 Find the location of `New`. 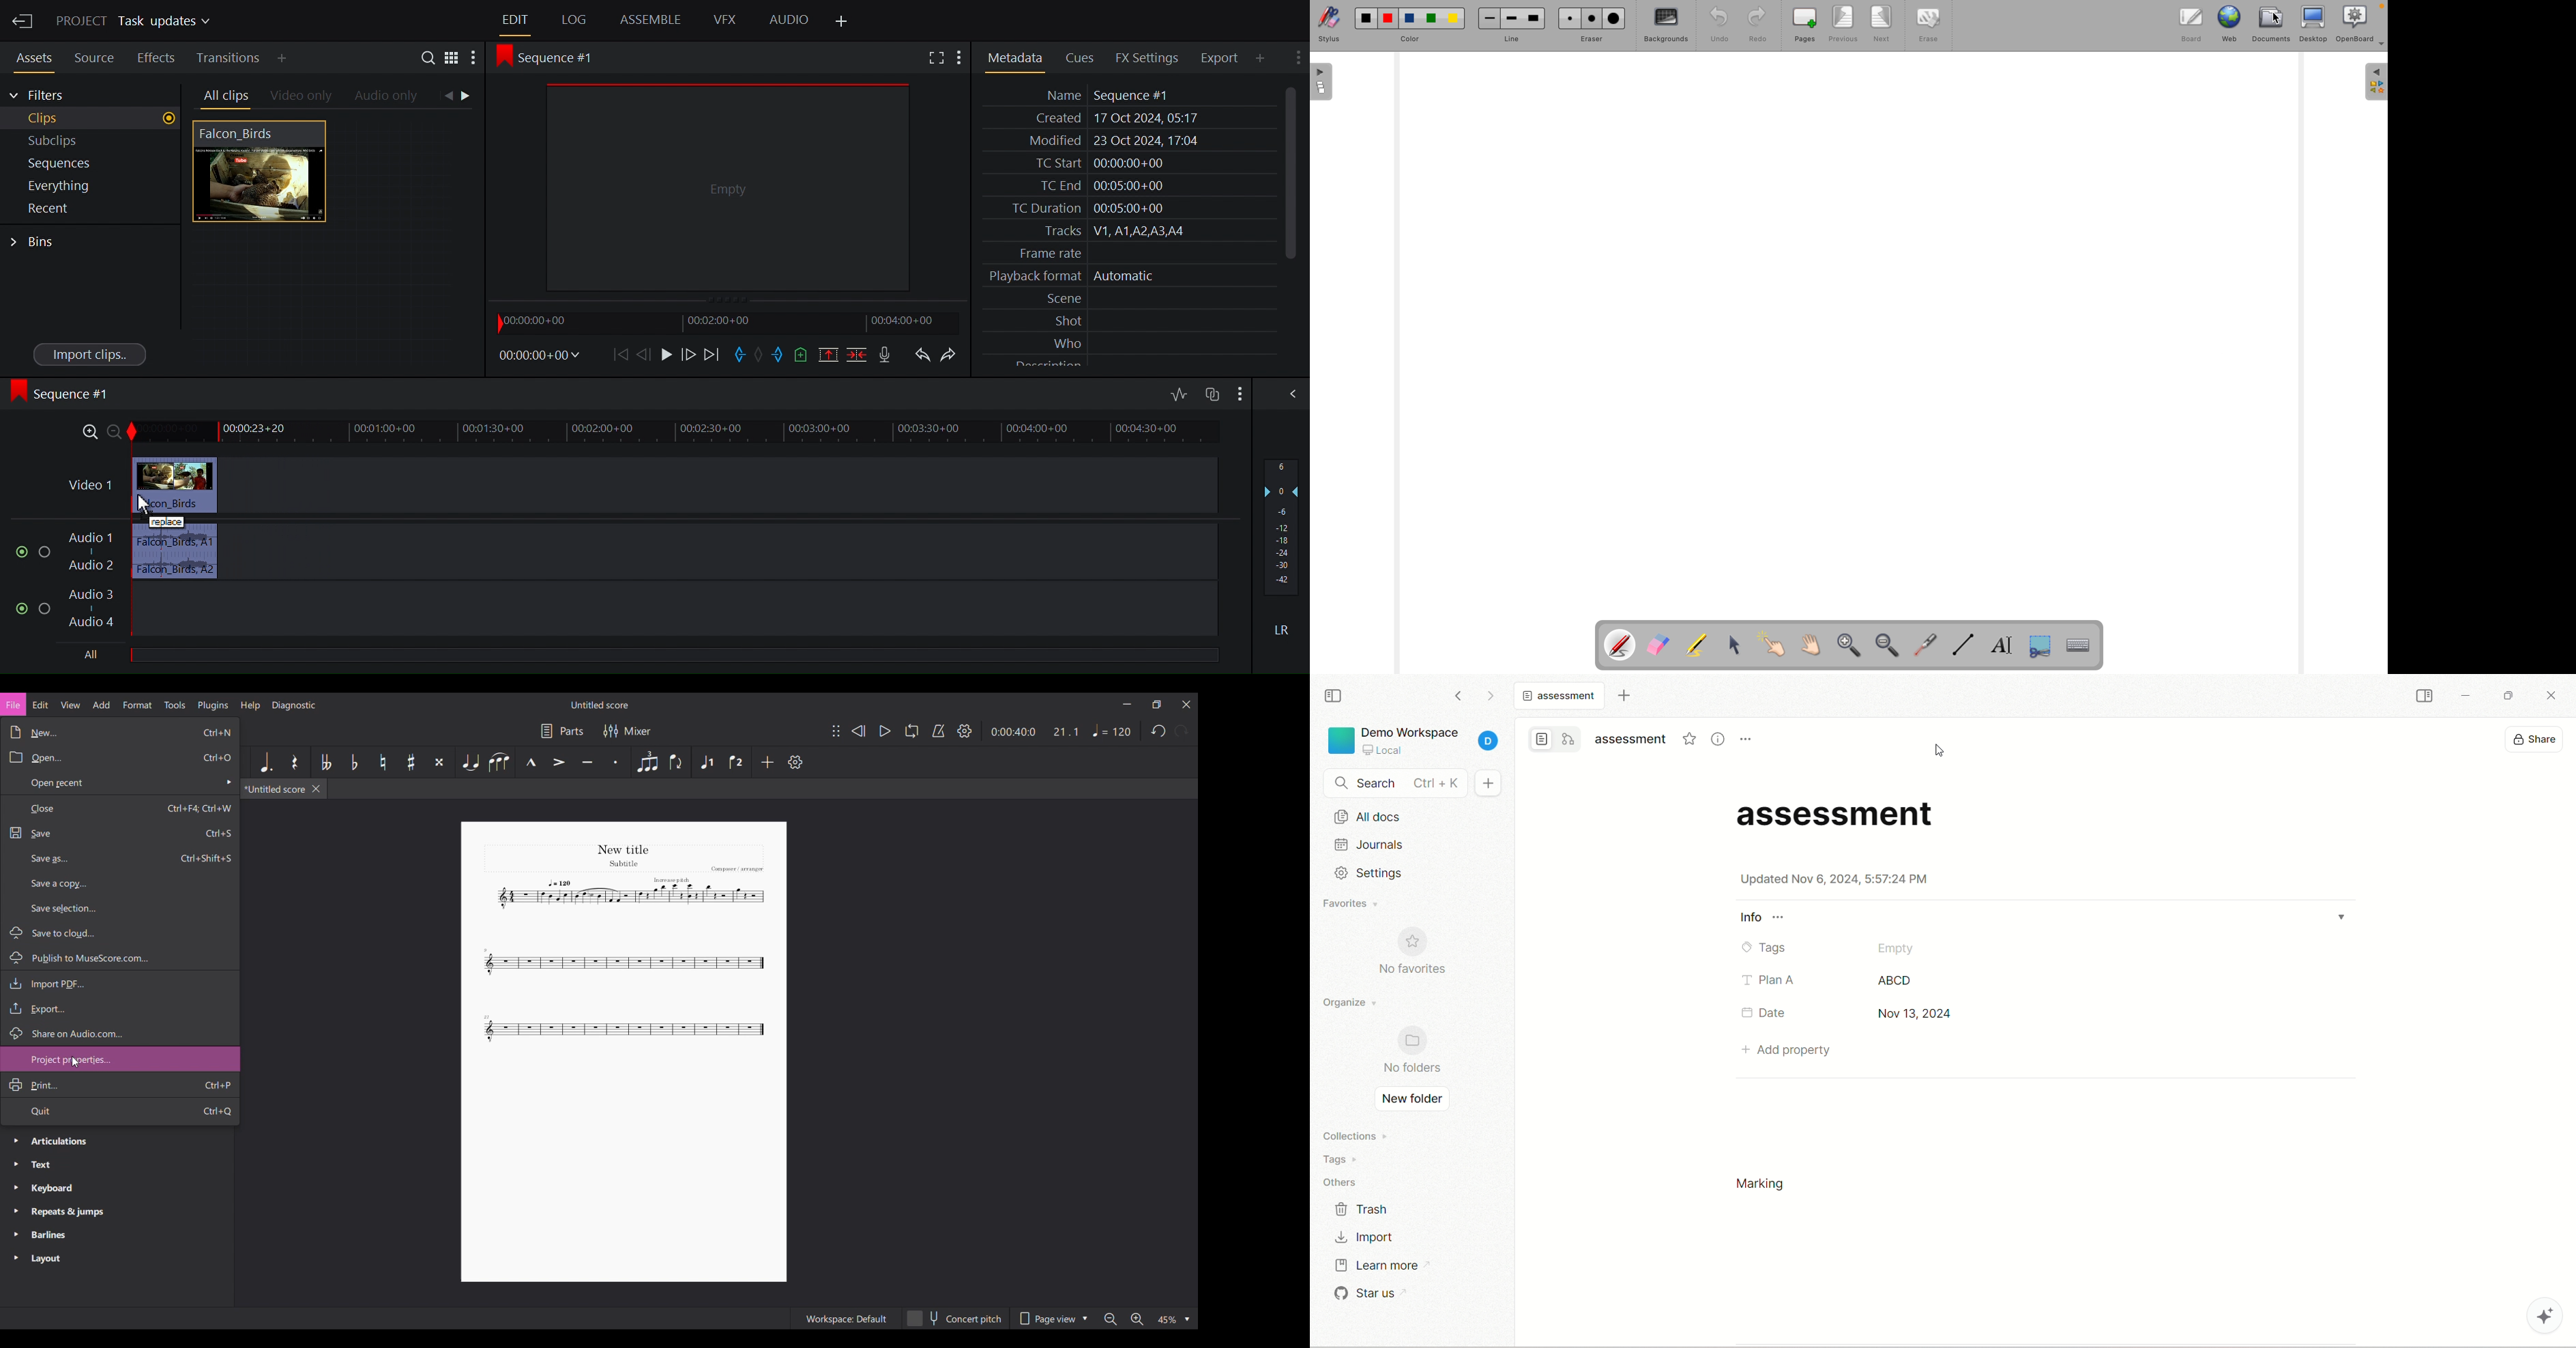

New is located at coordinates (119, 732).